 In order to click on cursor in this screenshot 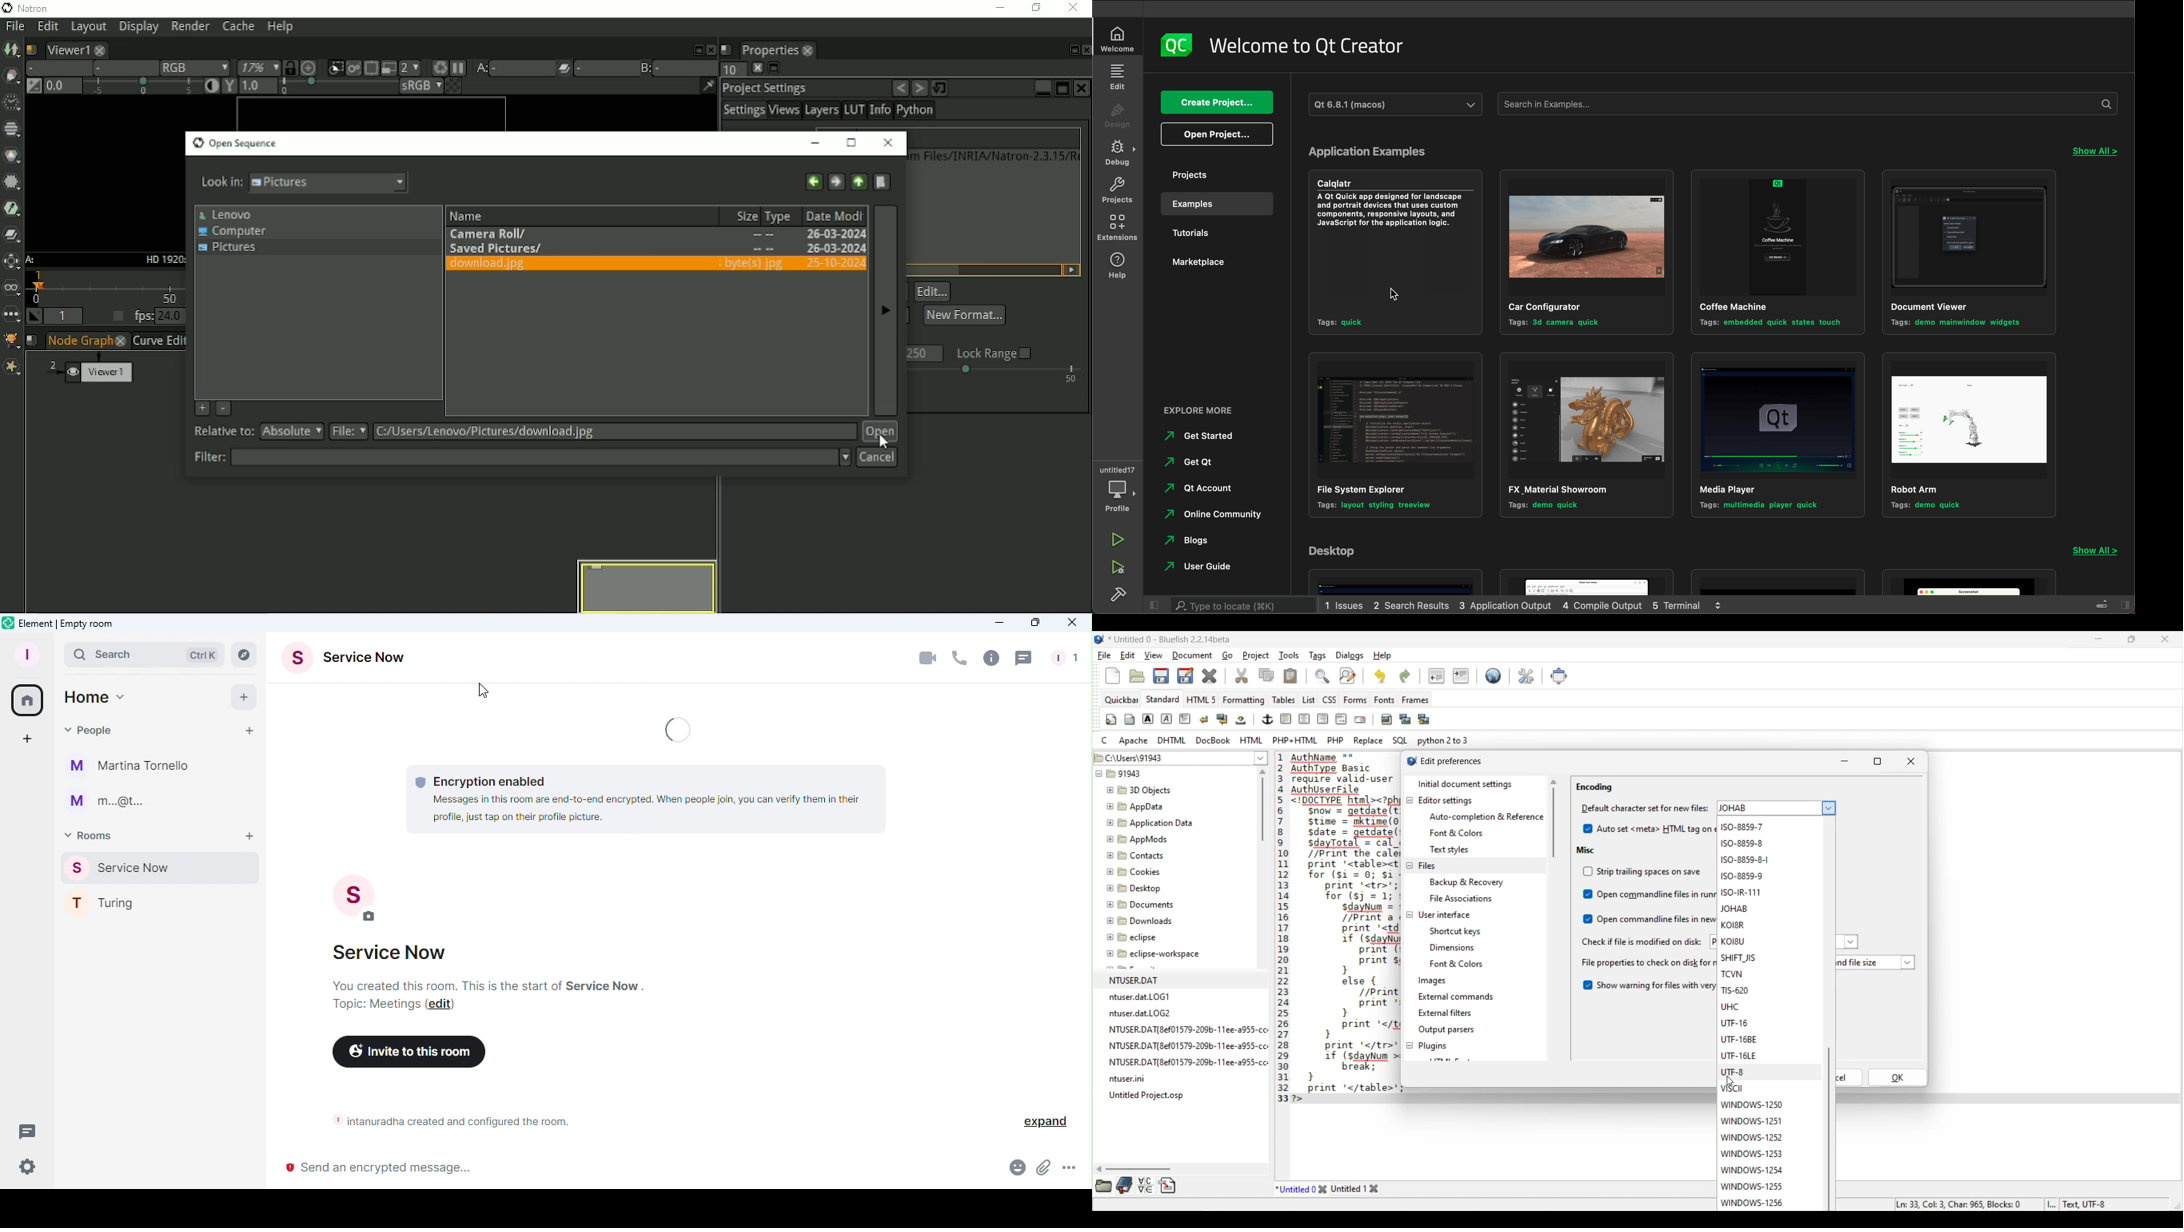, I will do `click(1730, 1085)`.